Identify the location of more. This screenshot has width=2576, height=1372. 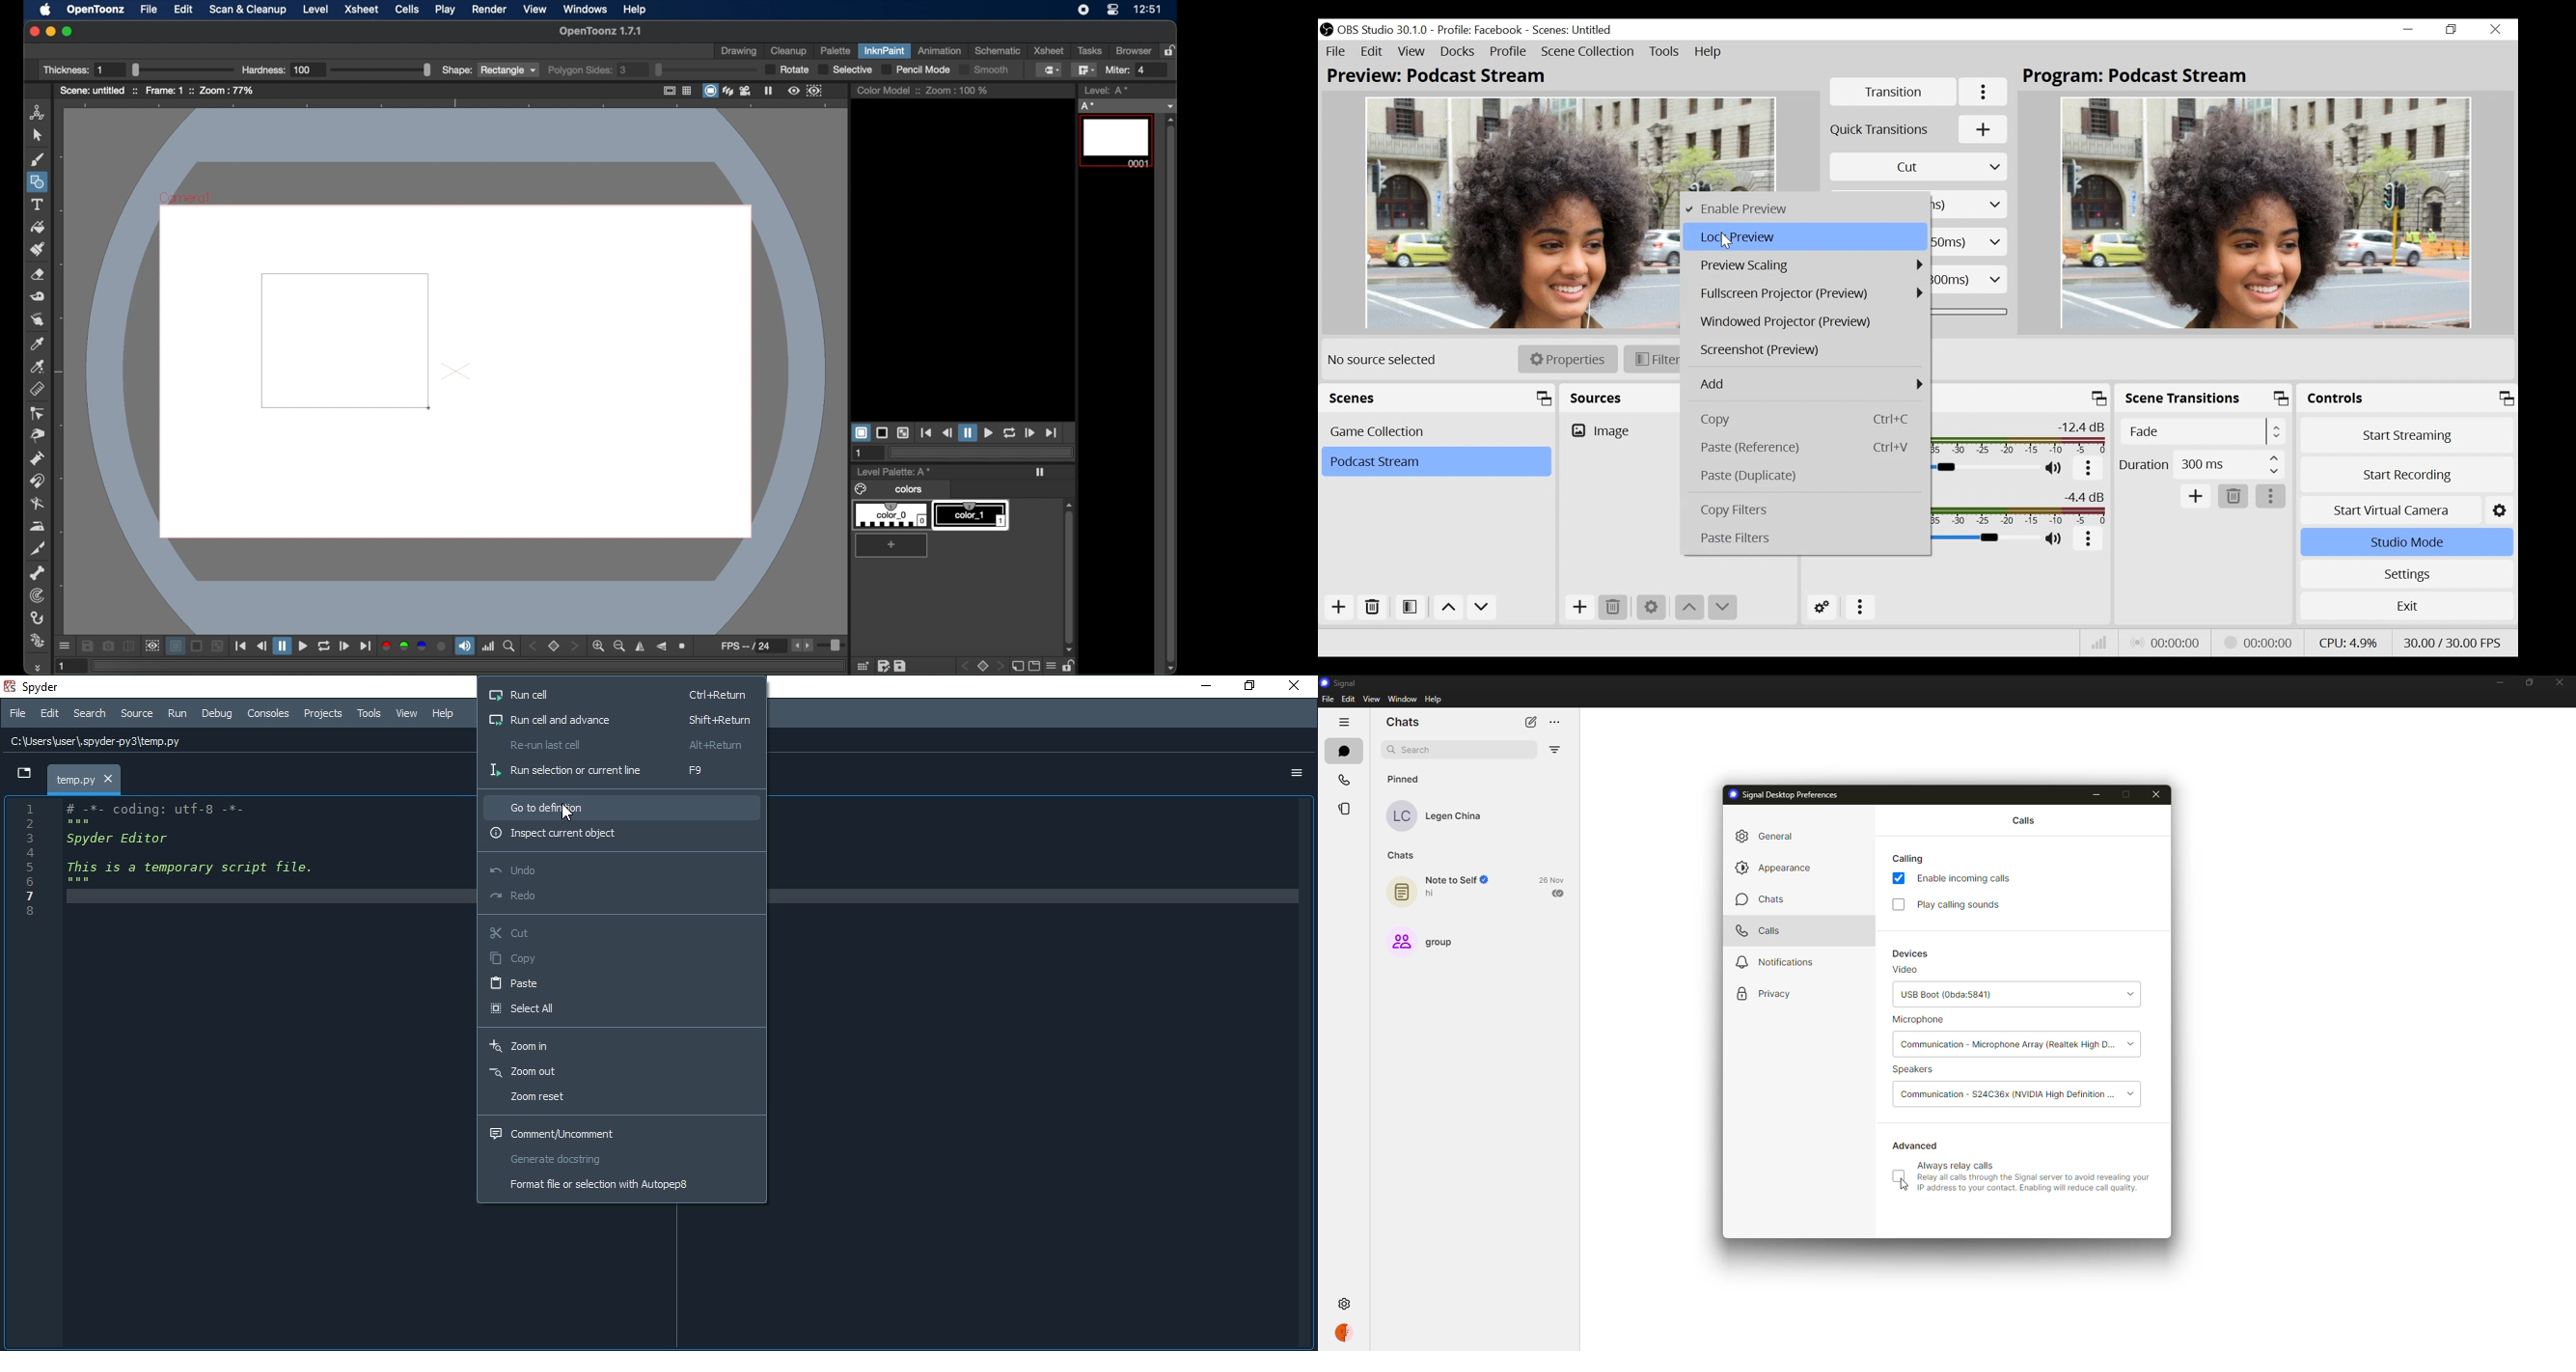
(1556, 723).